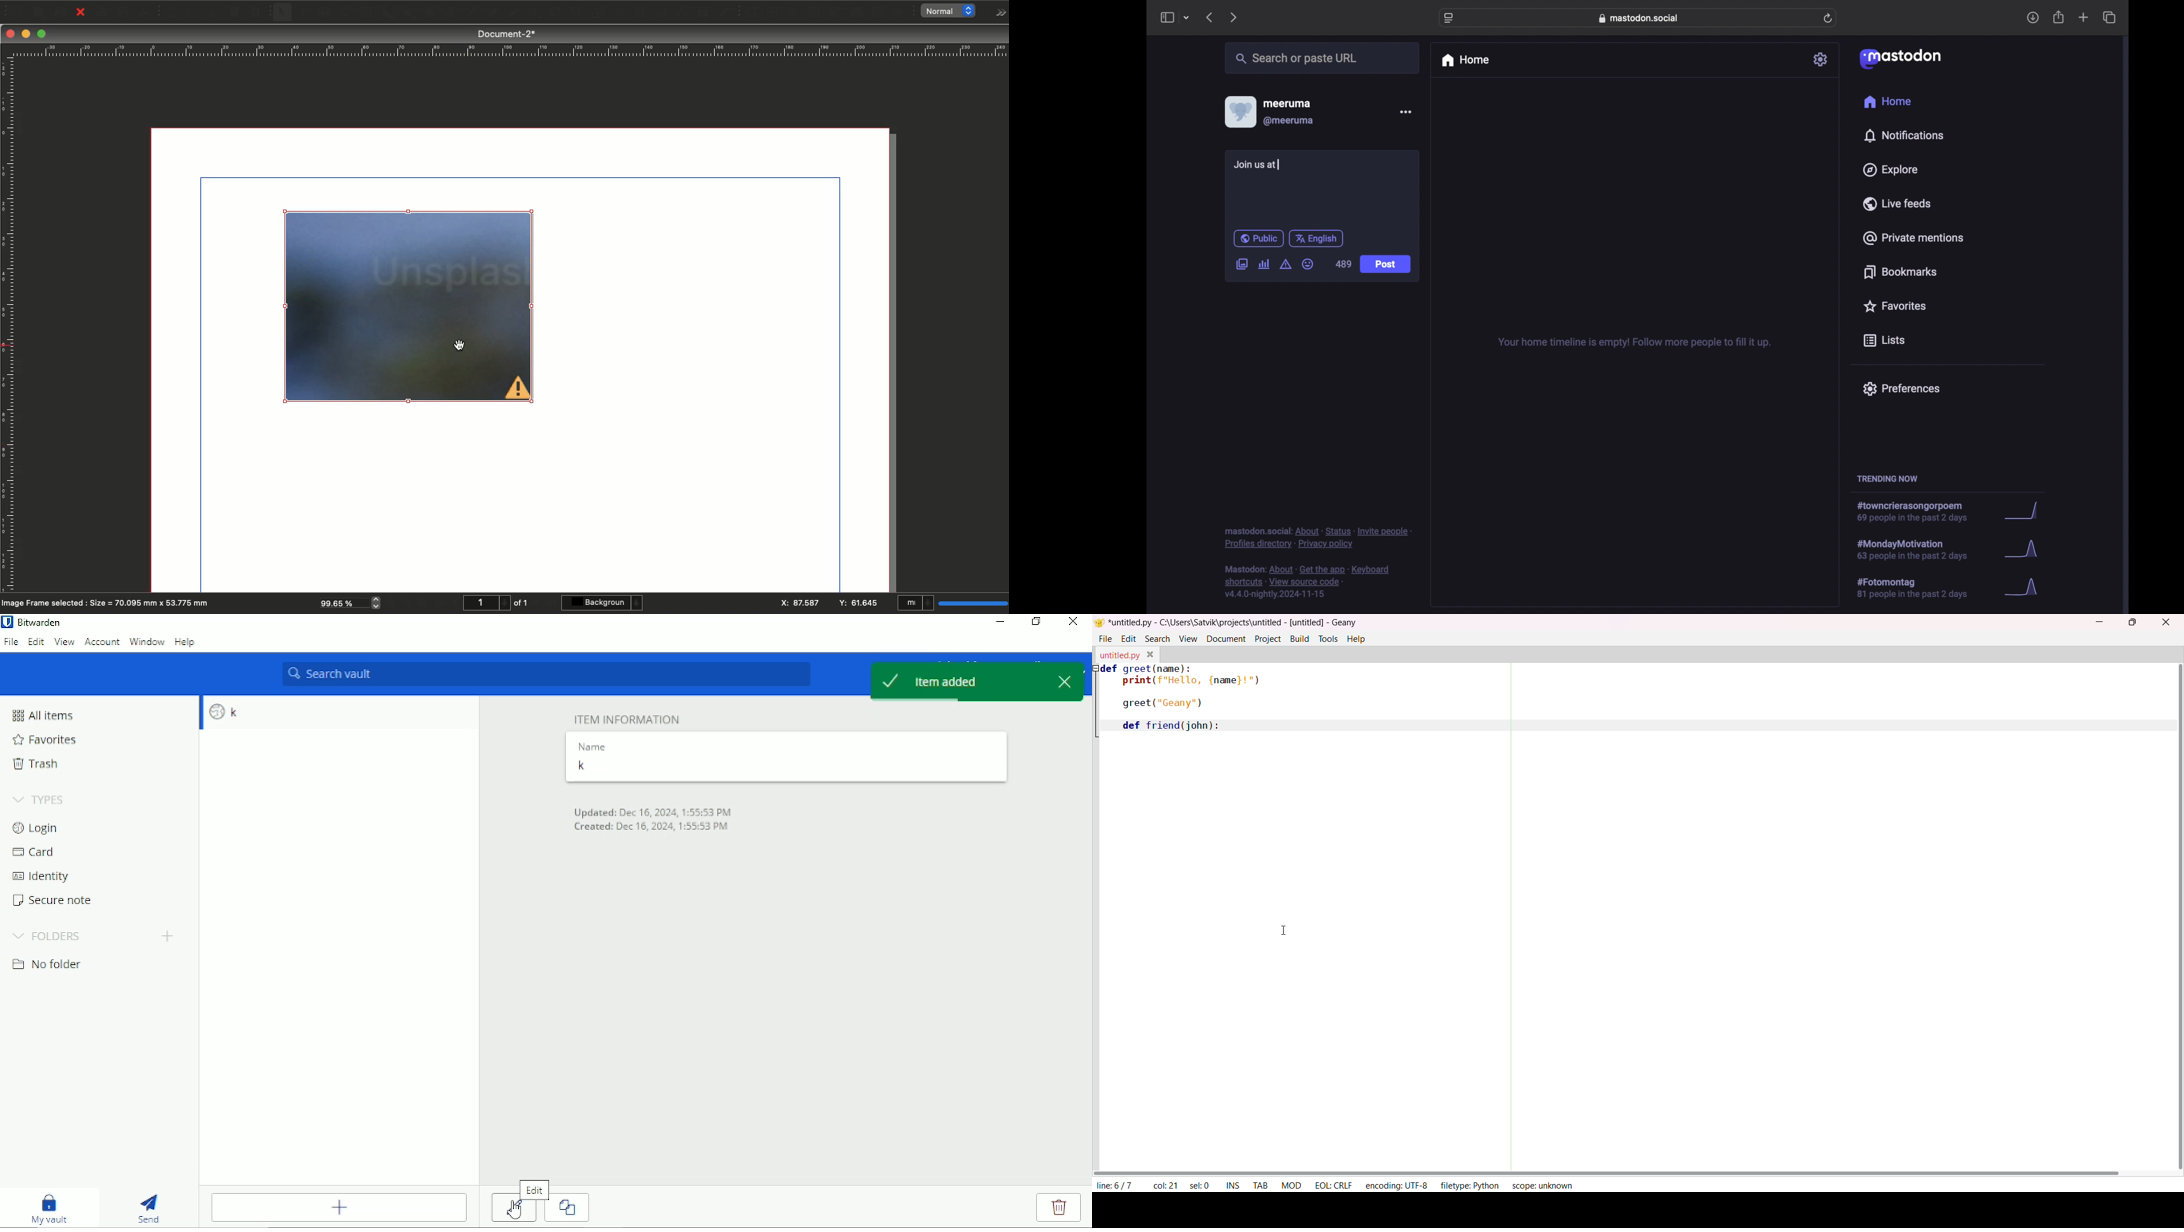  What do you see at coordinates (1343, 264) in the screenshot?
I see `489` at bounding box center [1343, 264].